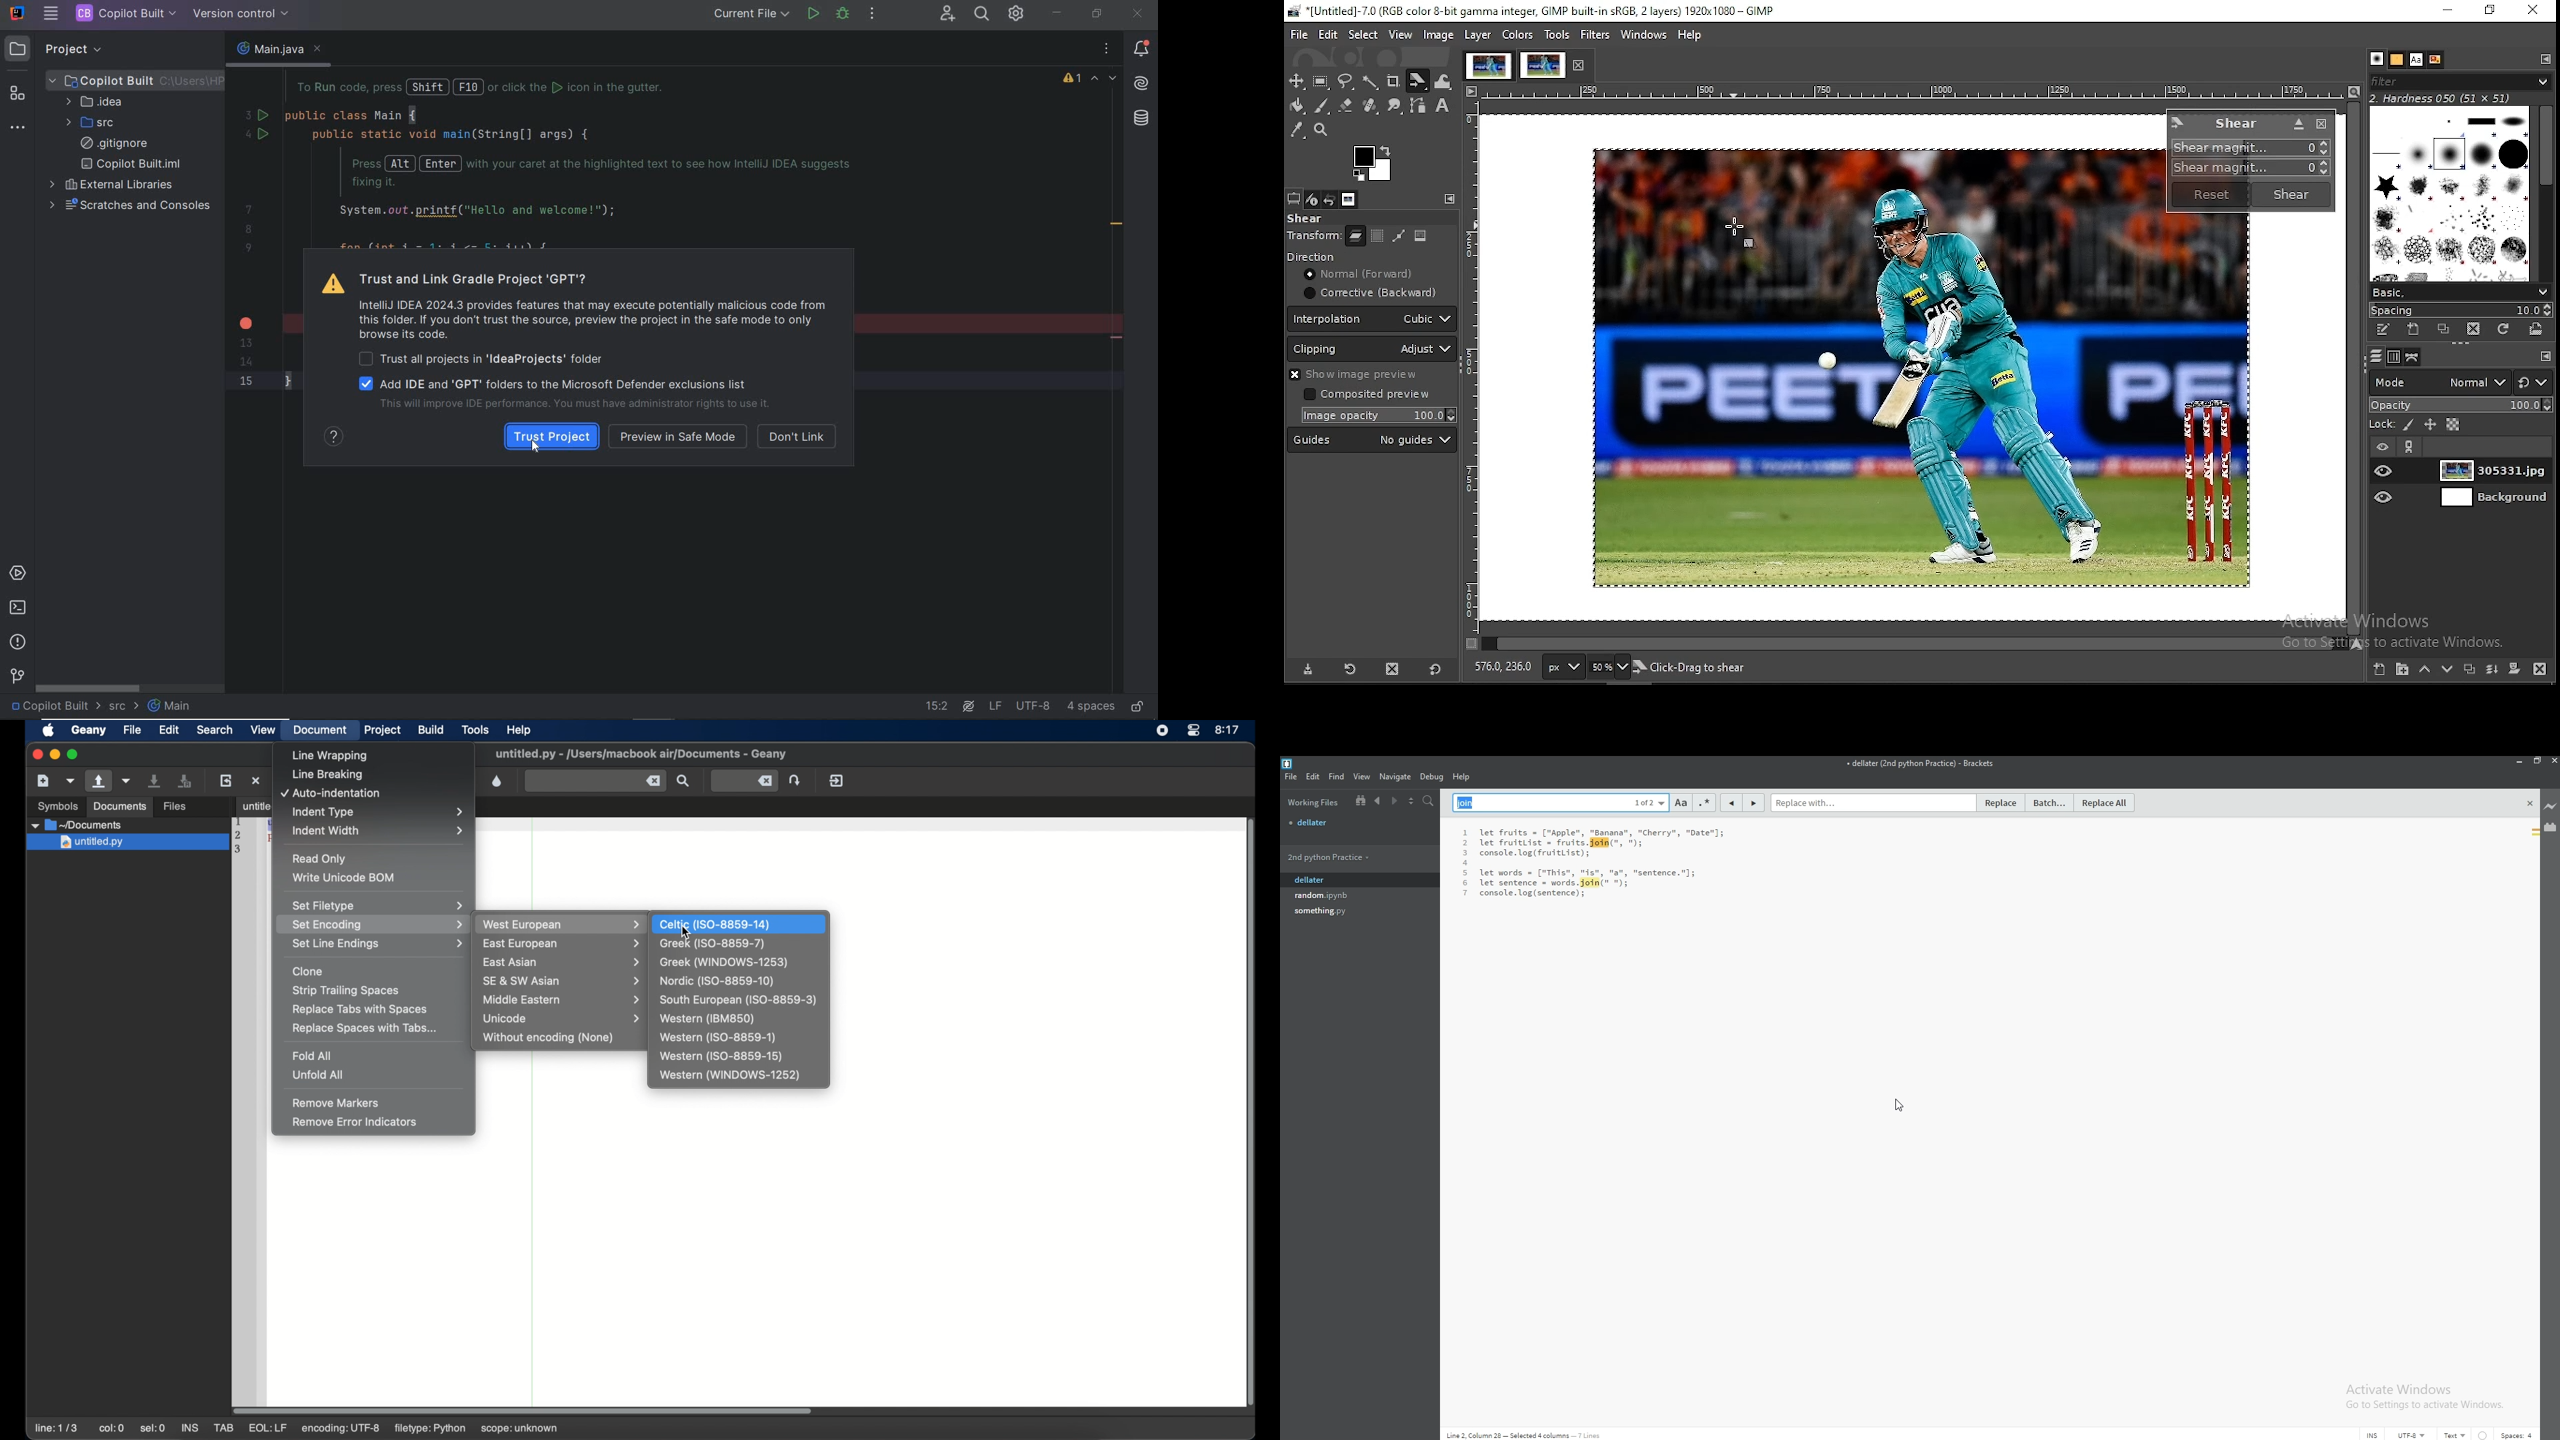 The height and width of the screenshot is (1456, 2576). I want to click on file name, so click(1920, 765).